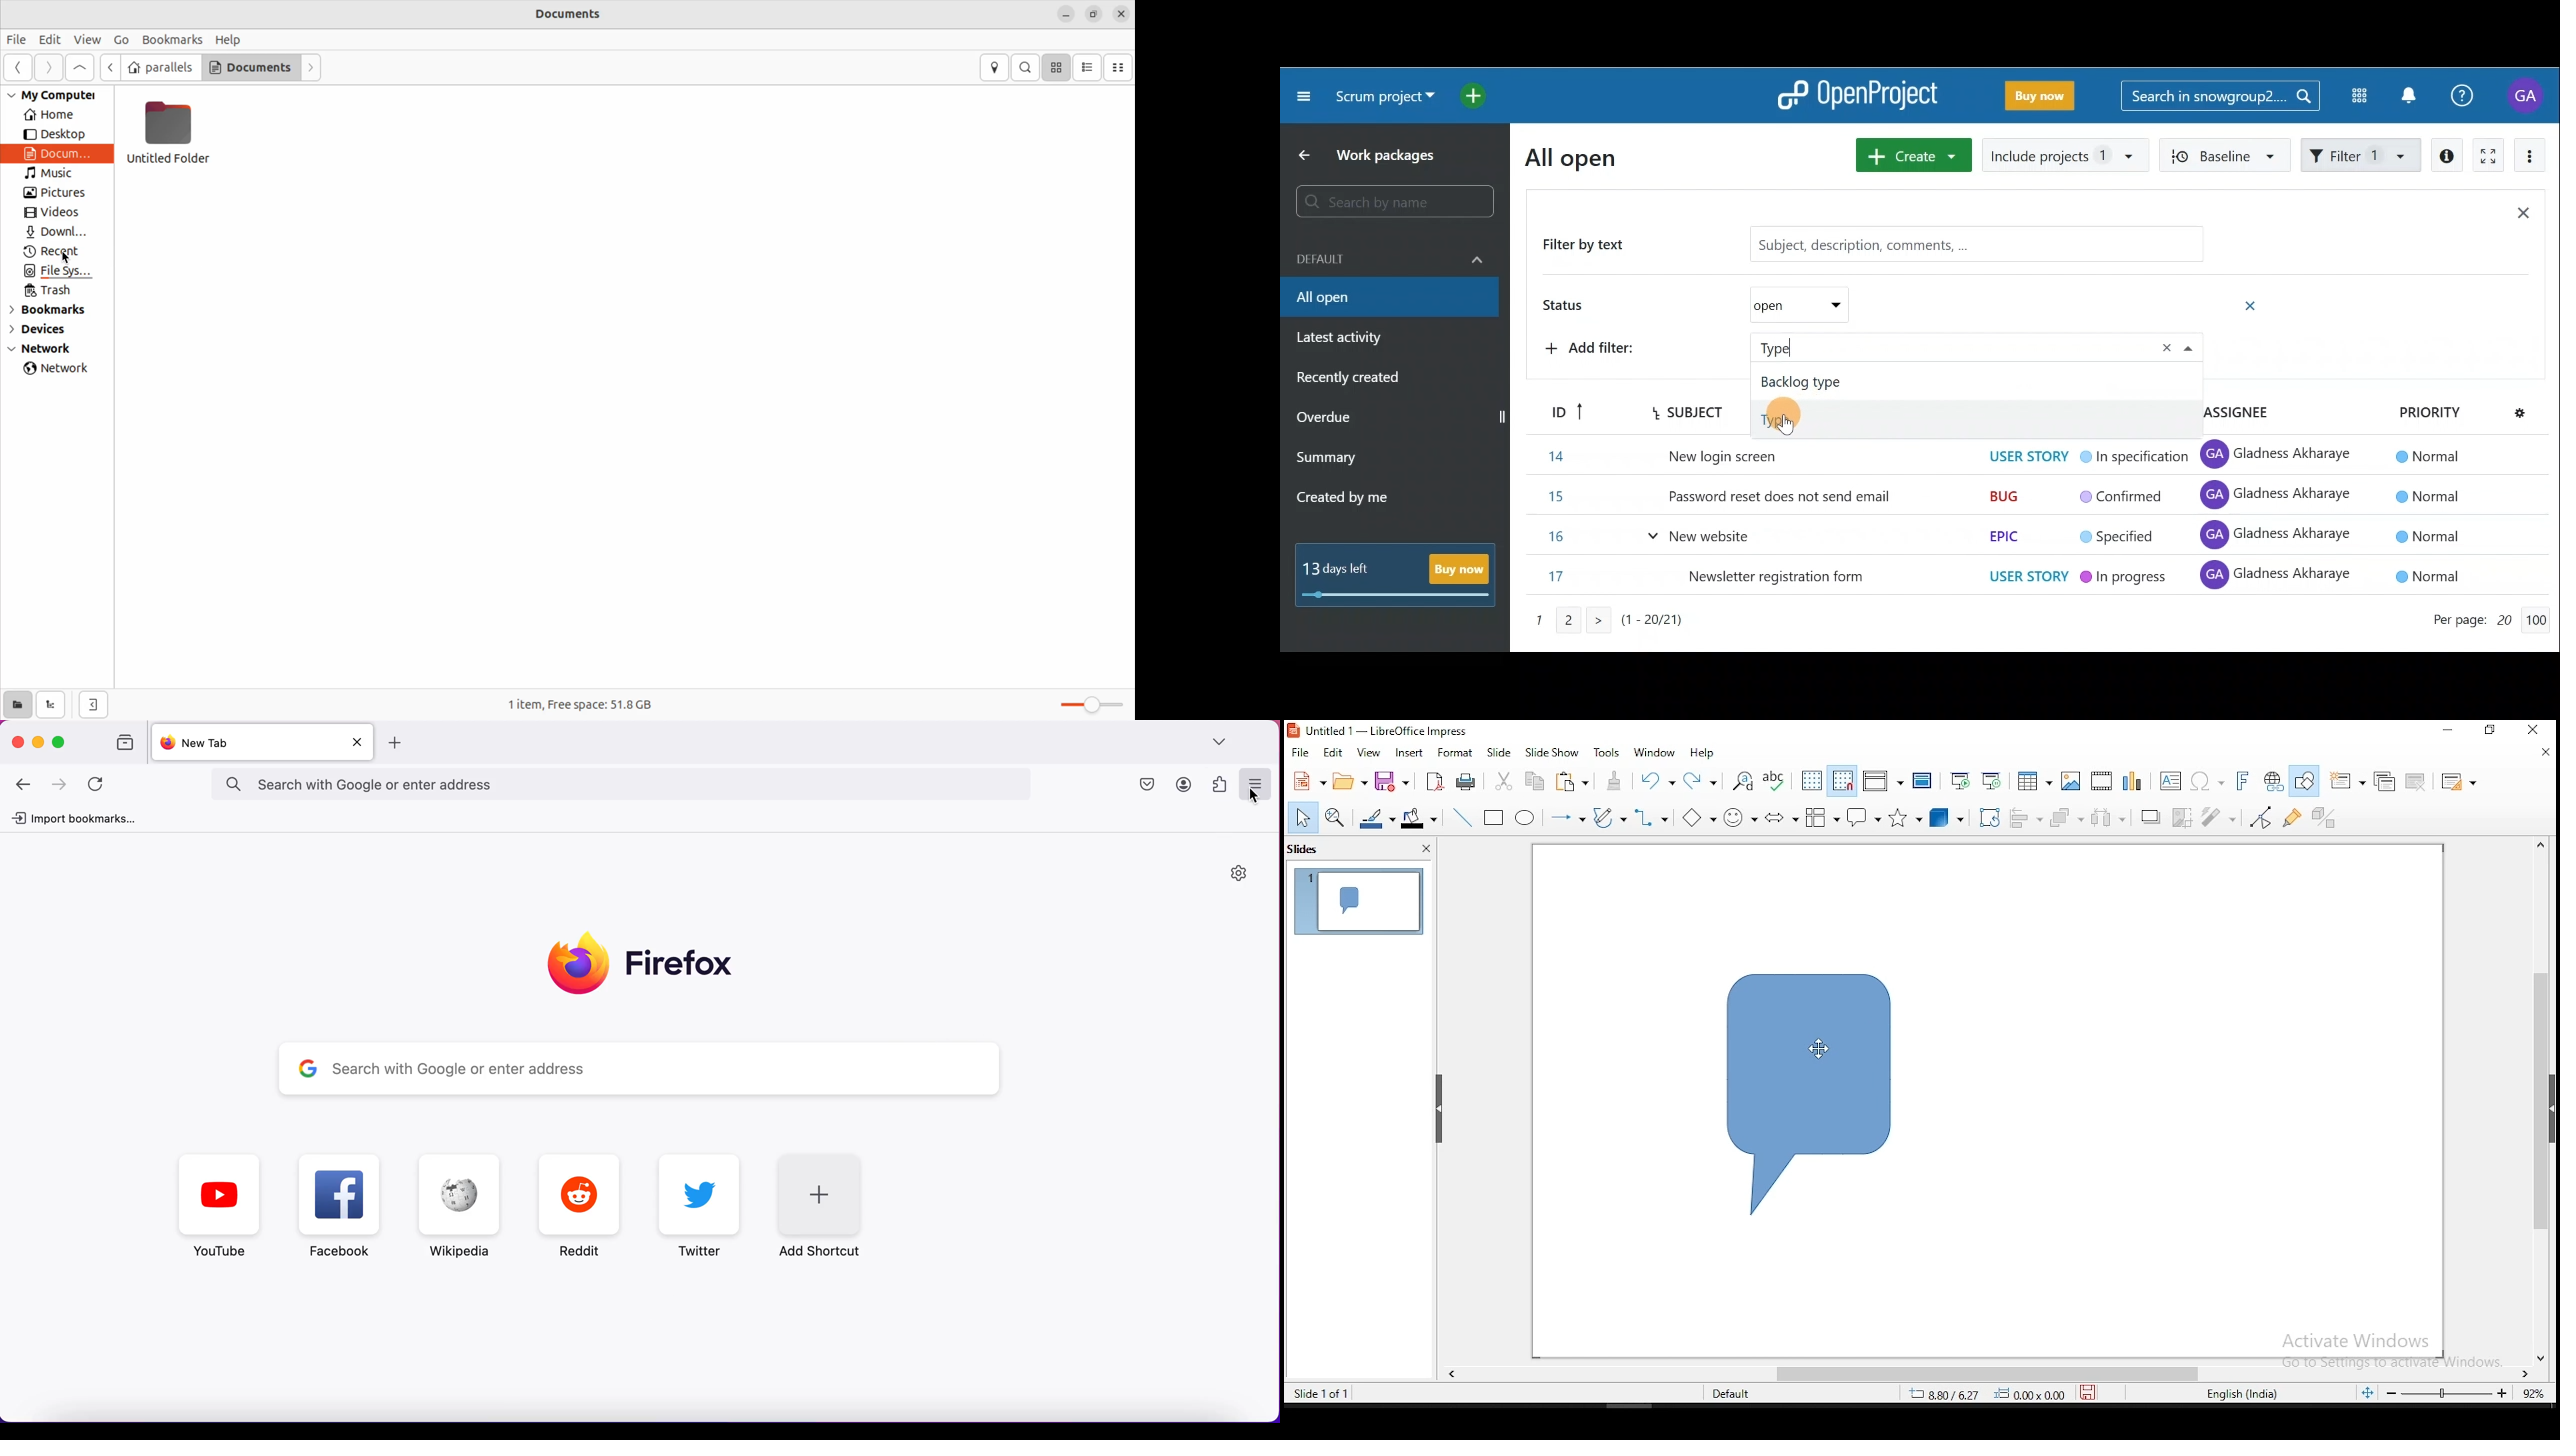  Describe the element at coordinates (2449, 1395) in the screenshot. I see `zoom slider` at that location.